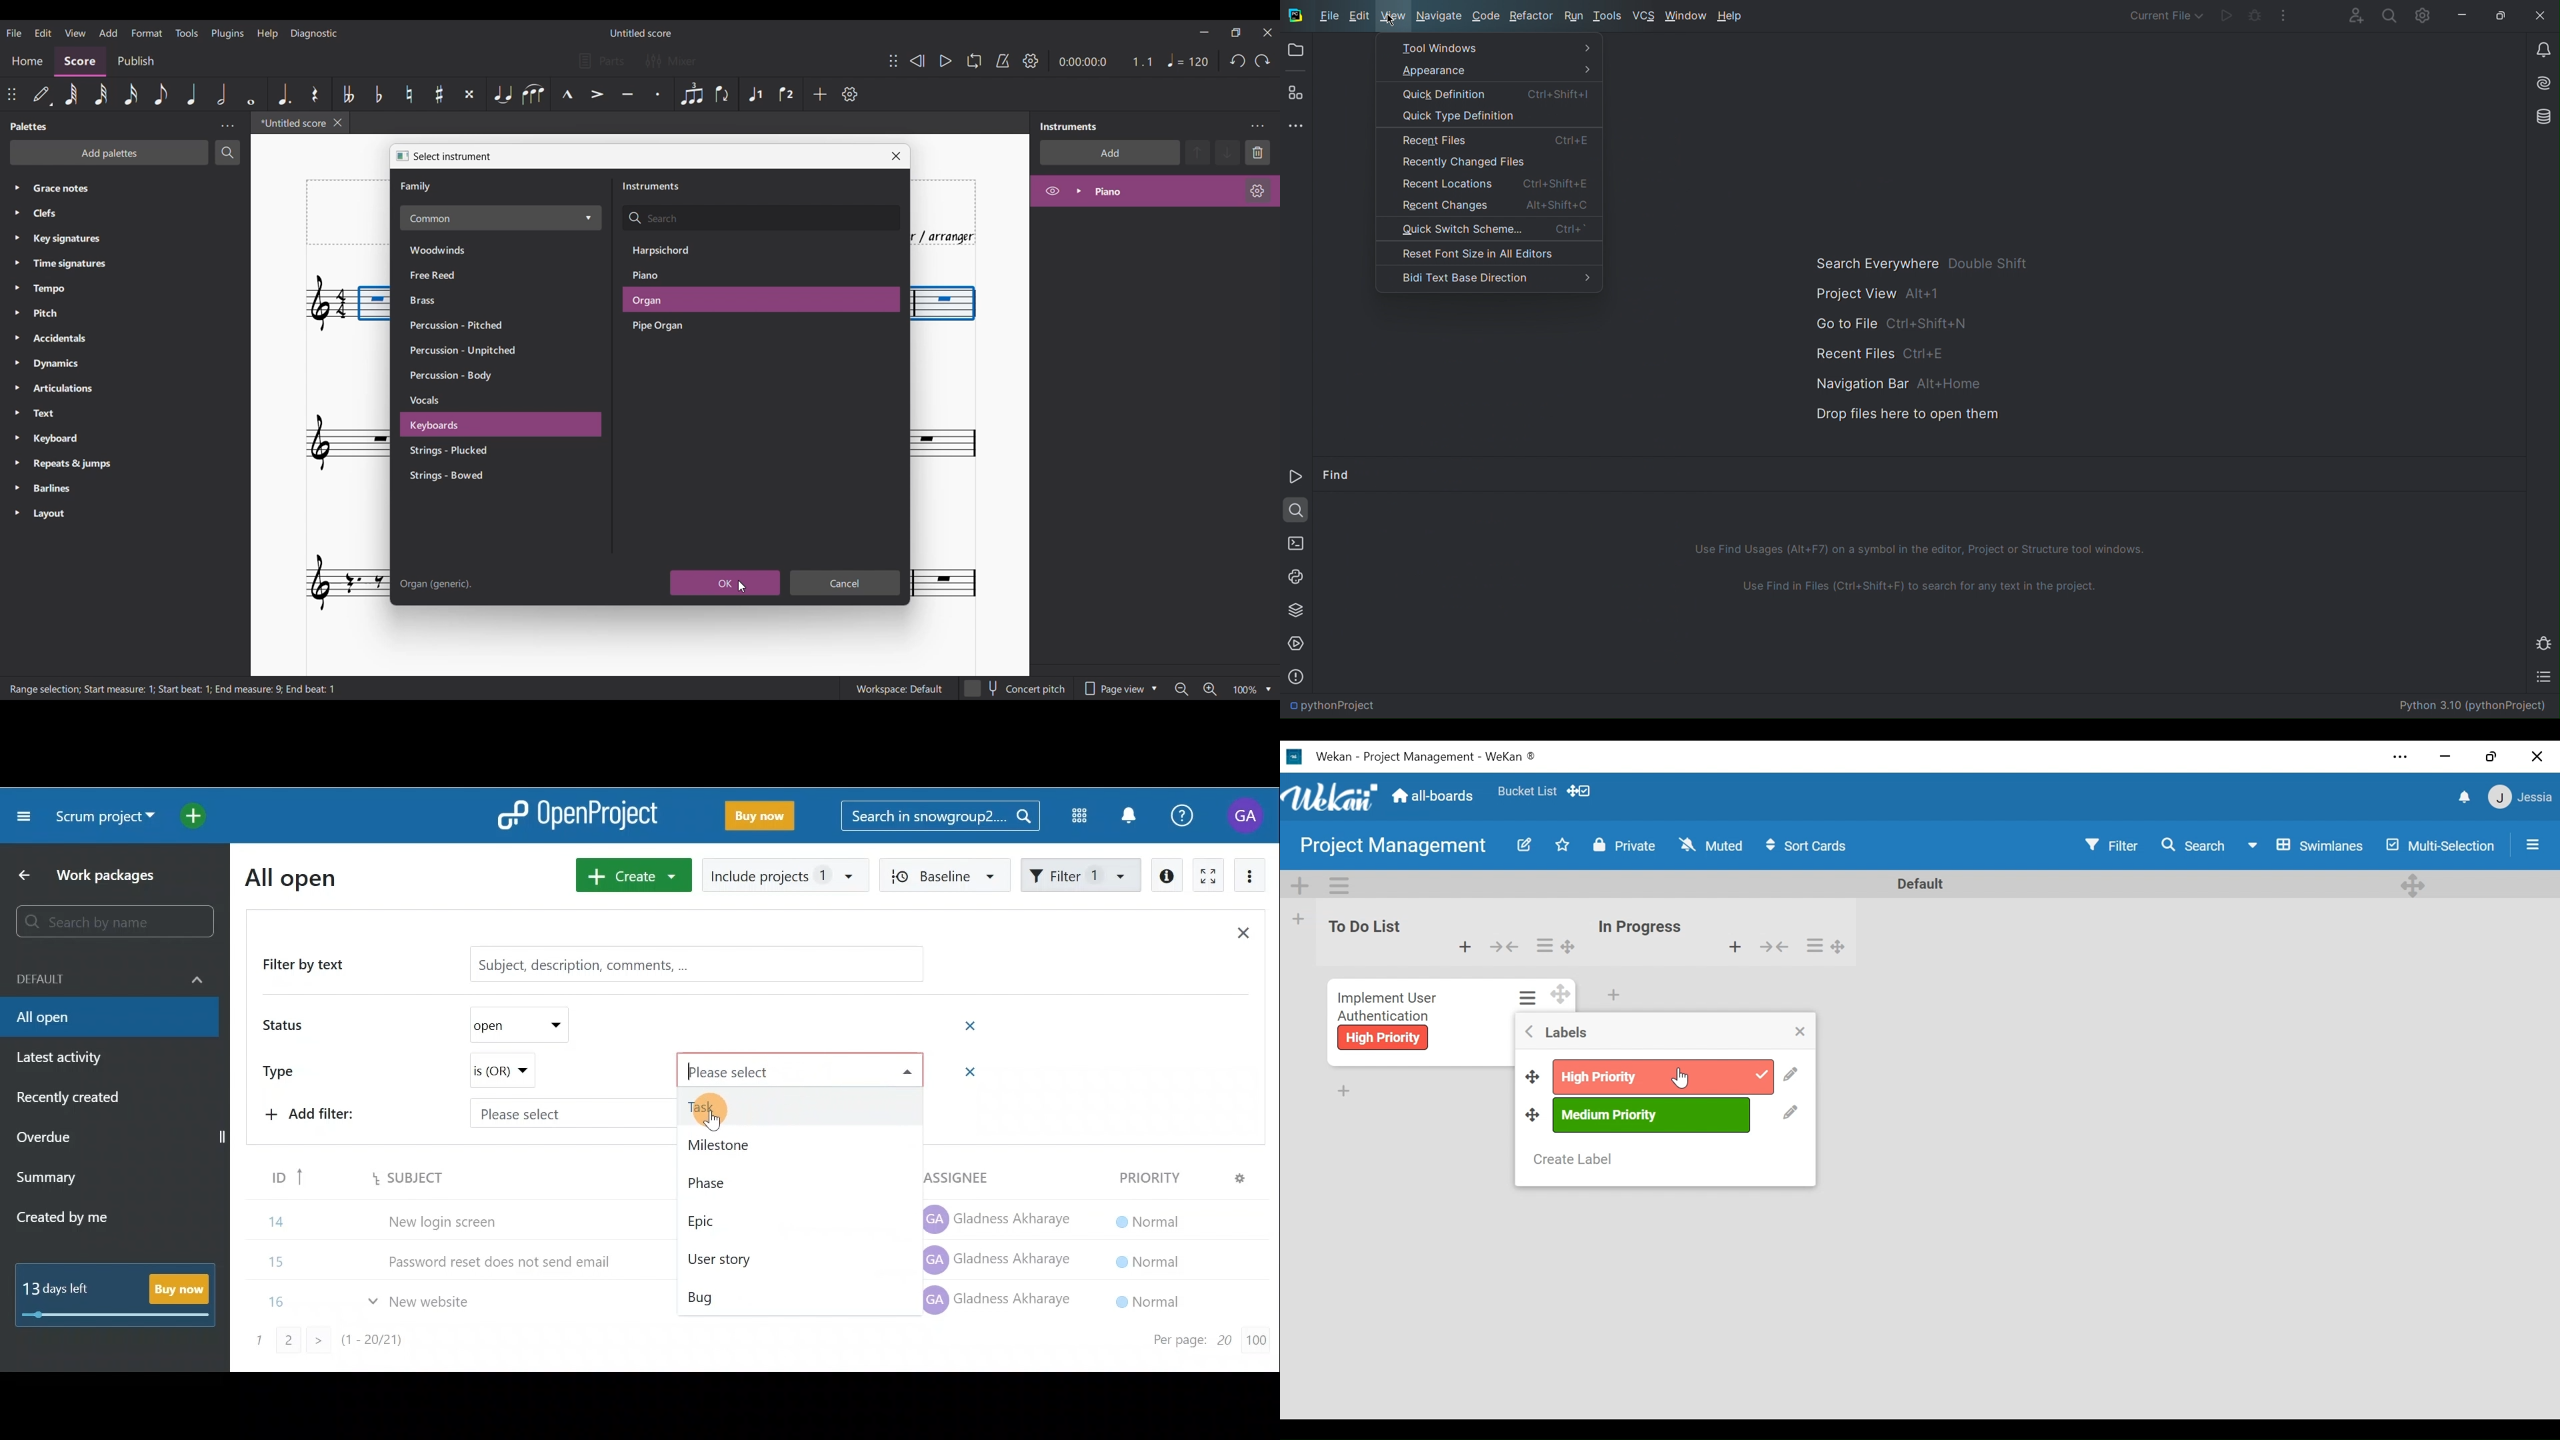  I want to click on Toggle sharp, so click(439, 93).